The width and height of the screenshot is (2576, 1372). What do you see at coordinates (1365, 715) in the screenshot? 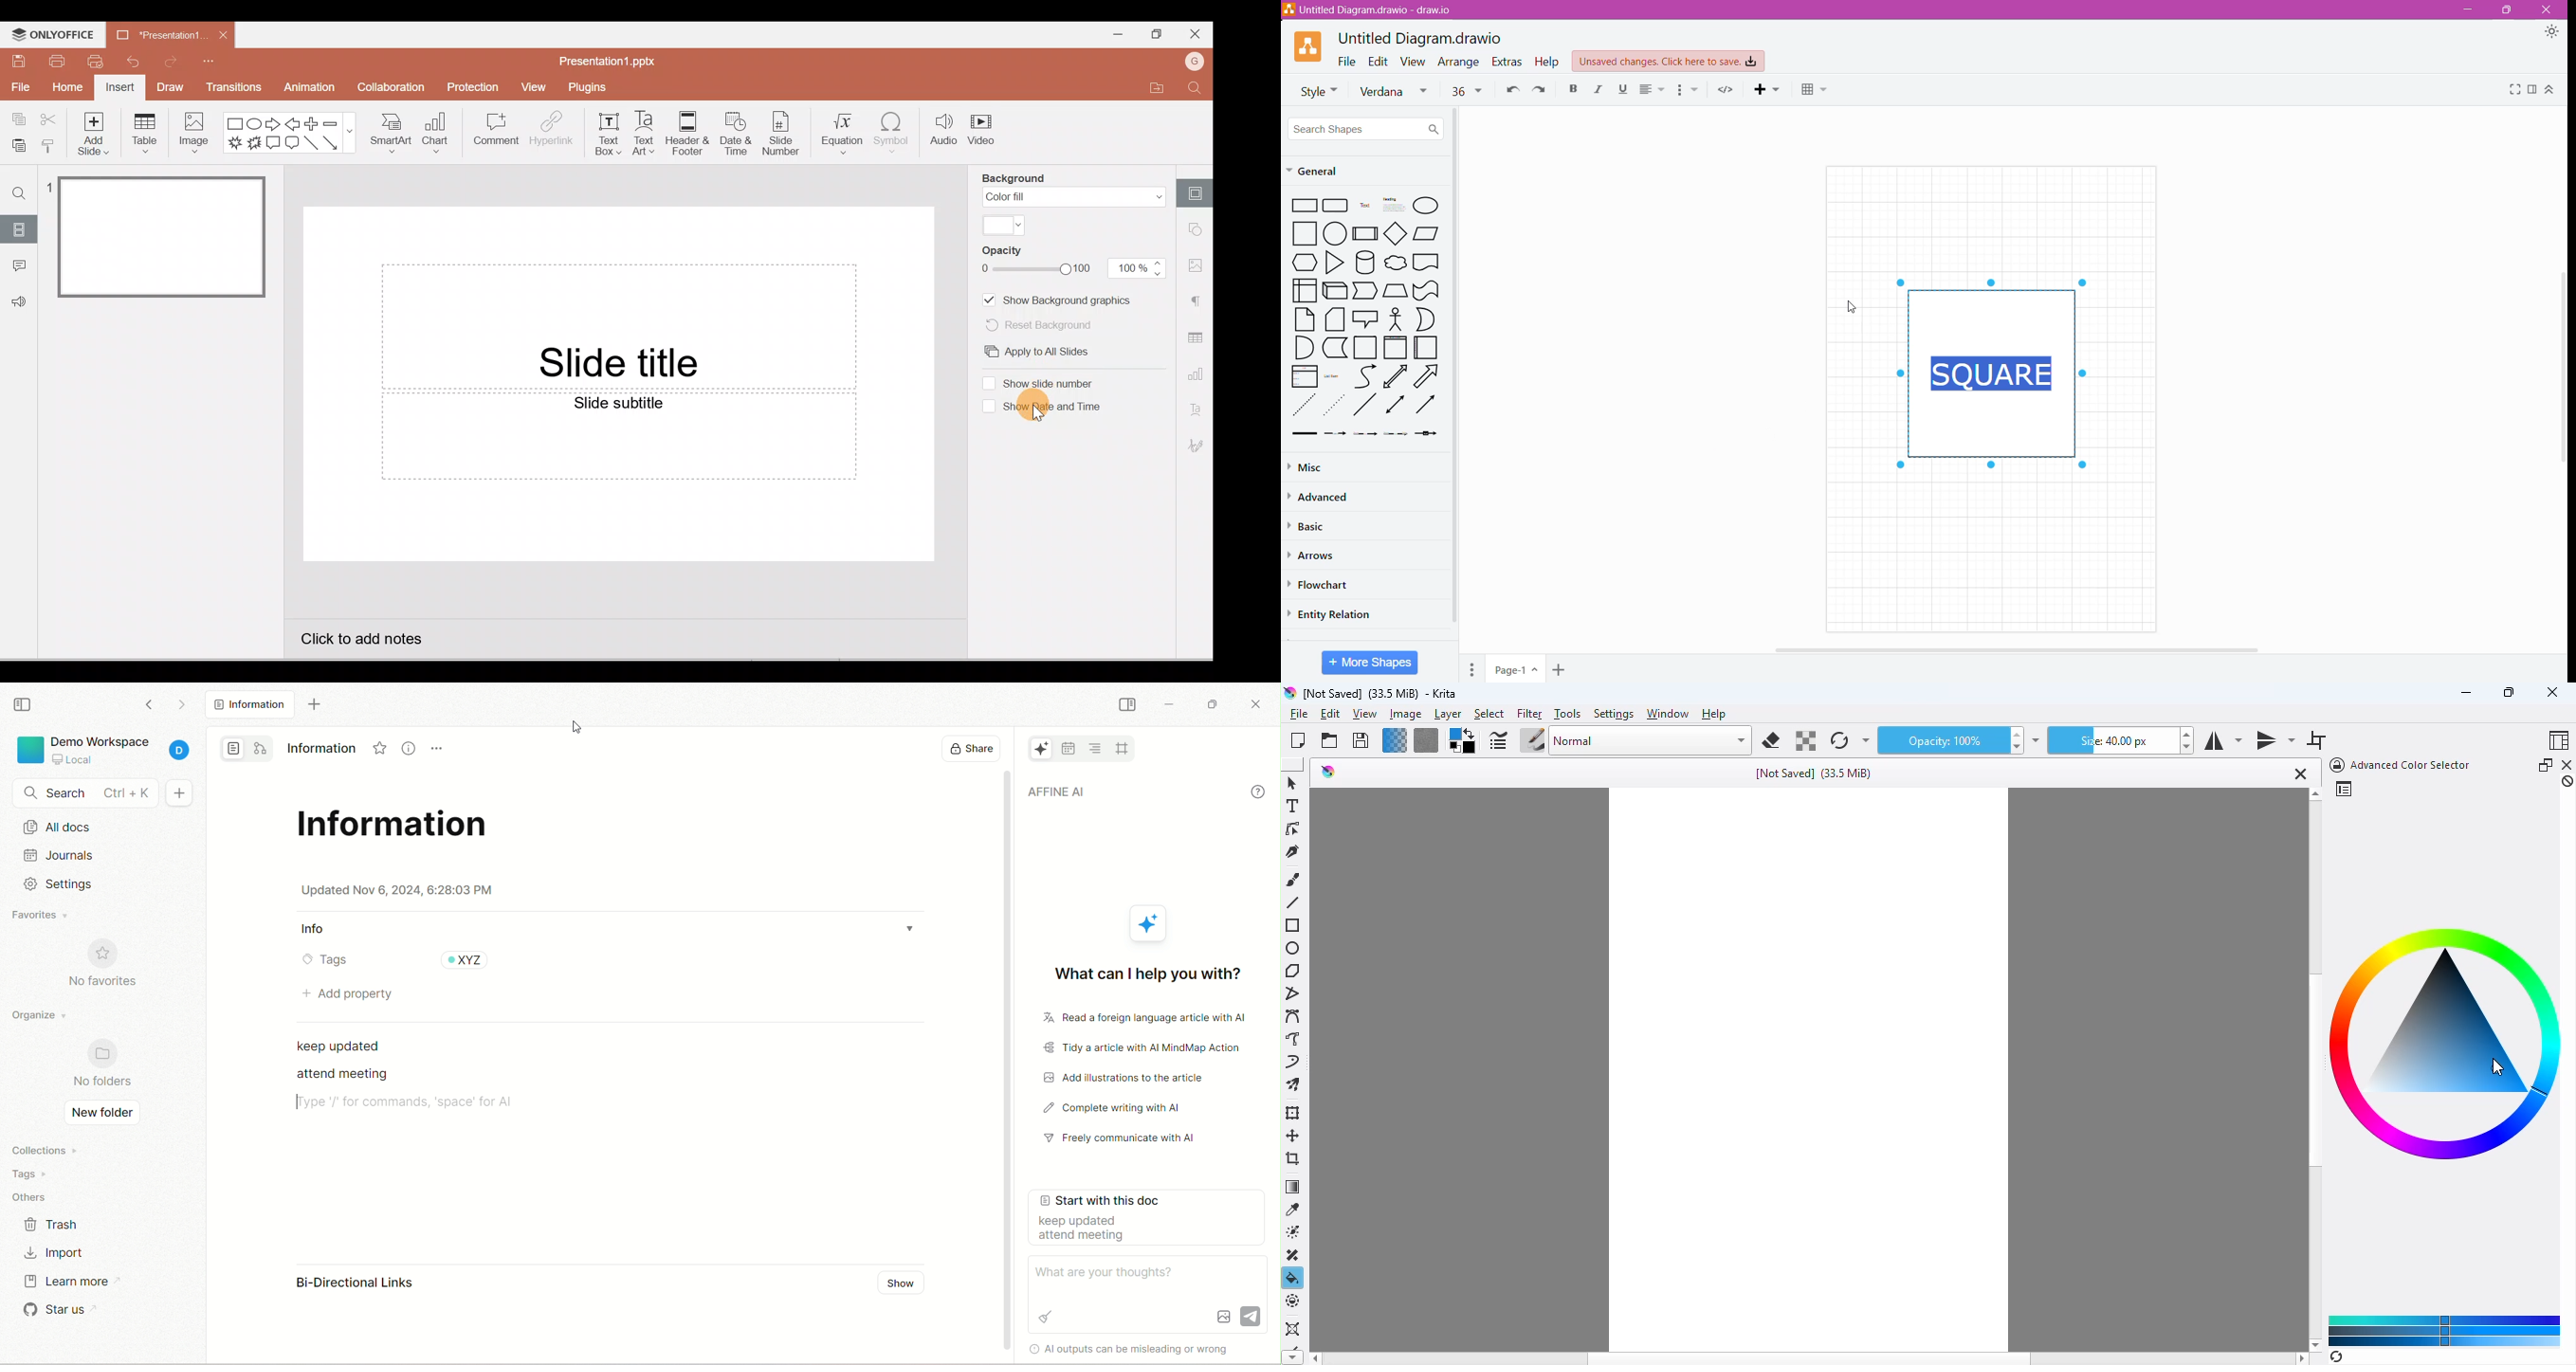
I see `view` at bounding box center [1365, 715].